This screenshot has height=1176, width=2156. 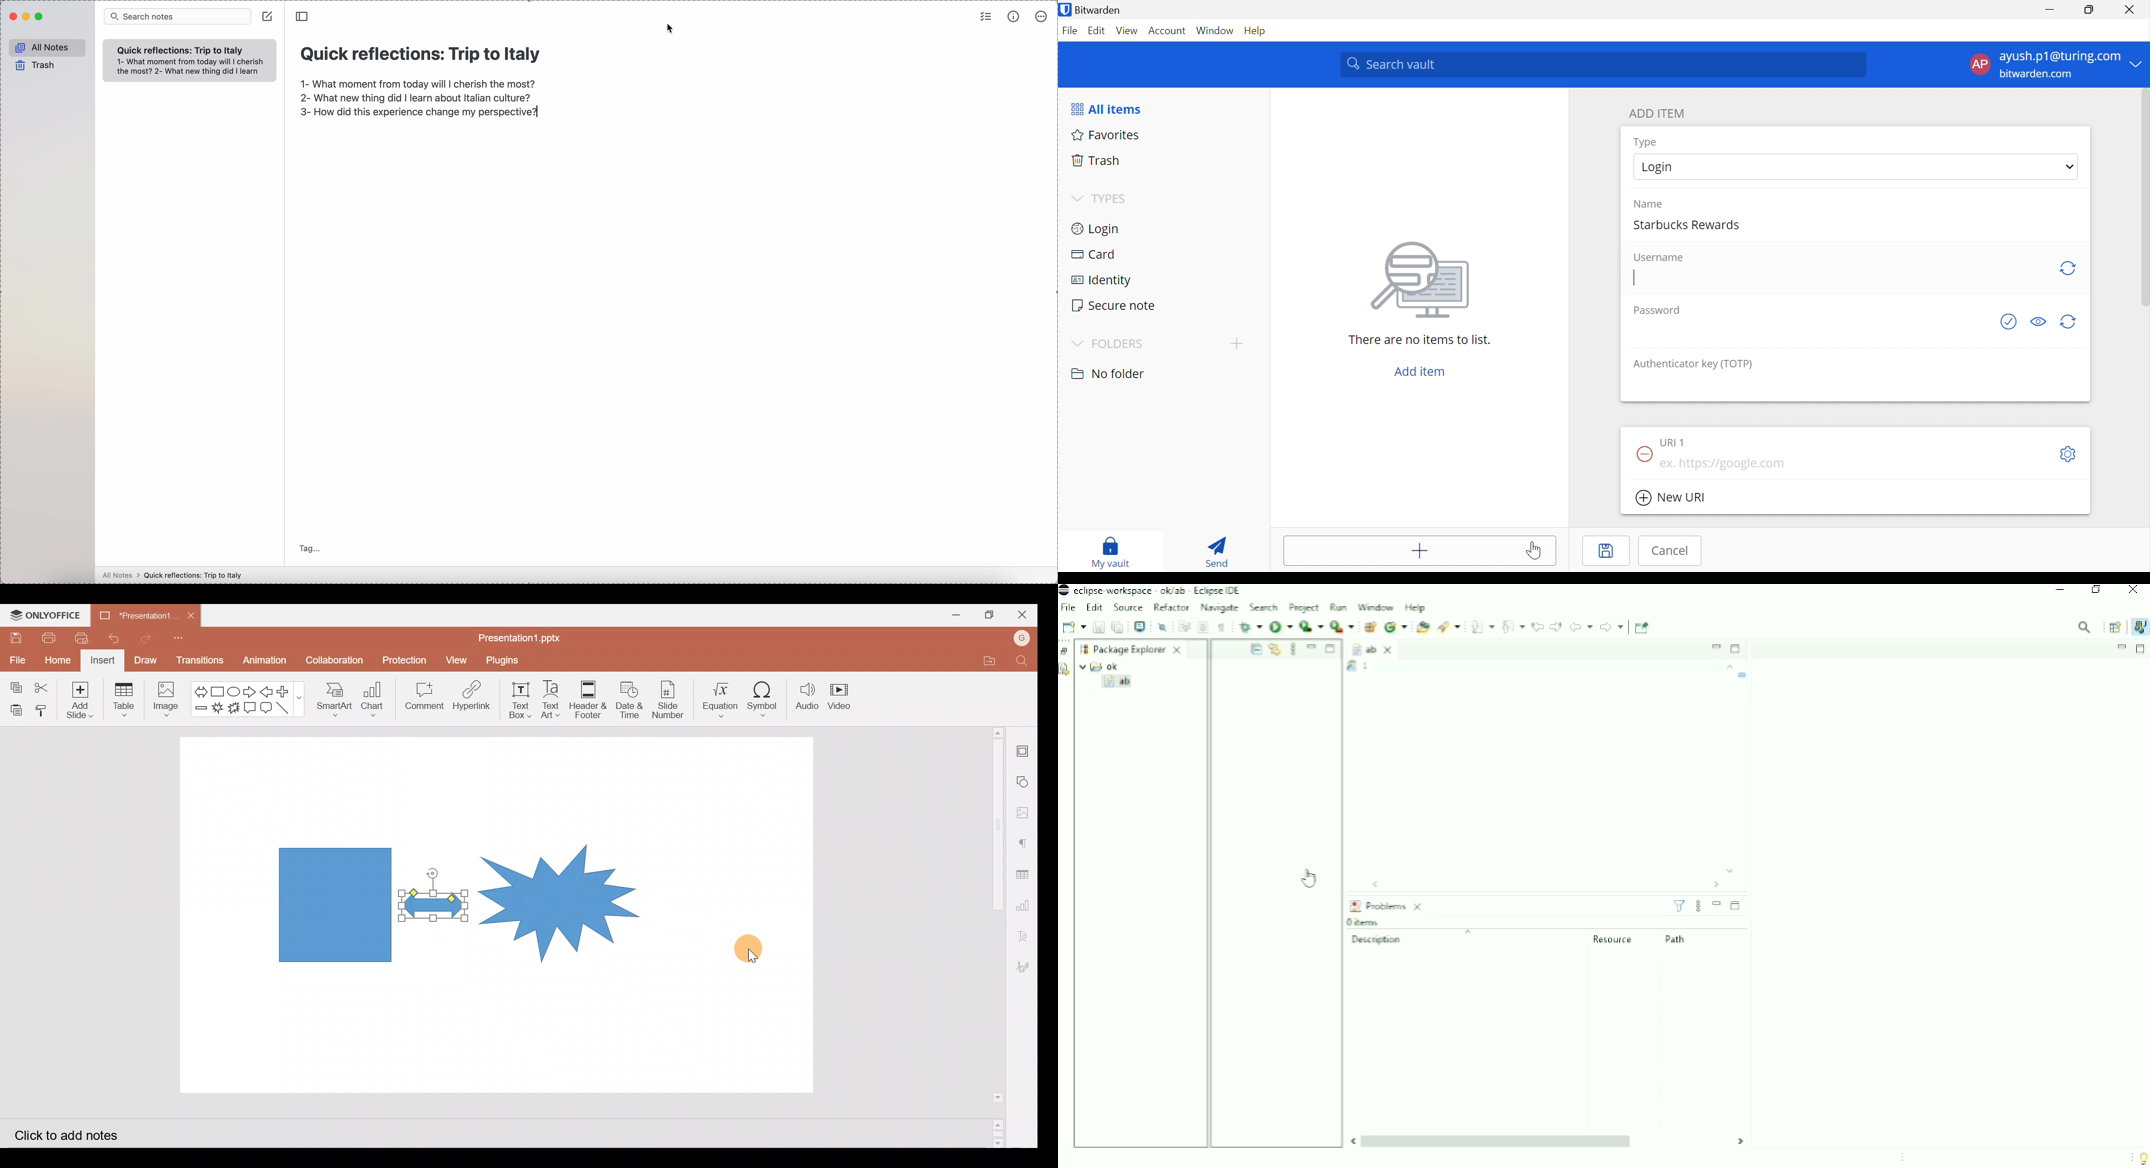 What do you see at coordinates (425, 698) in the screenshot?
I see `Comment` at bounding box center [425, 698].